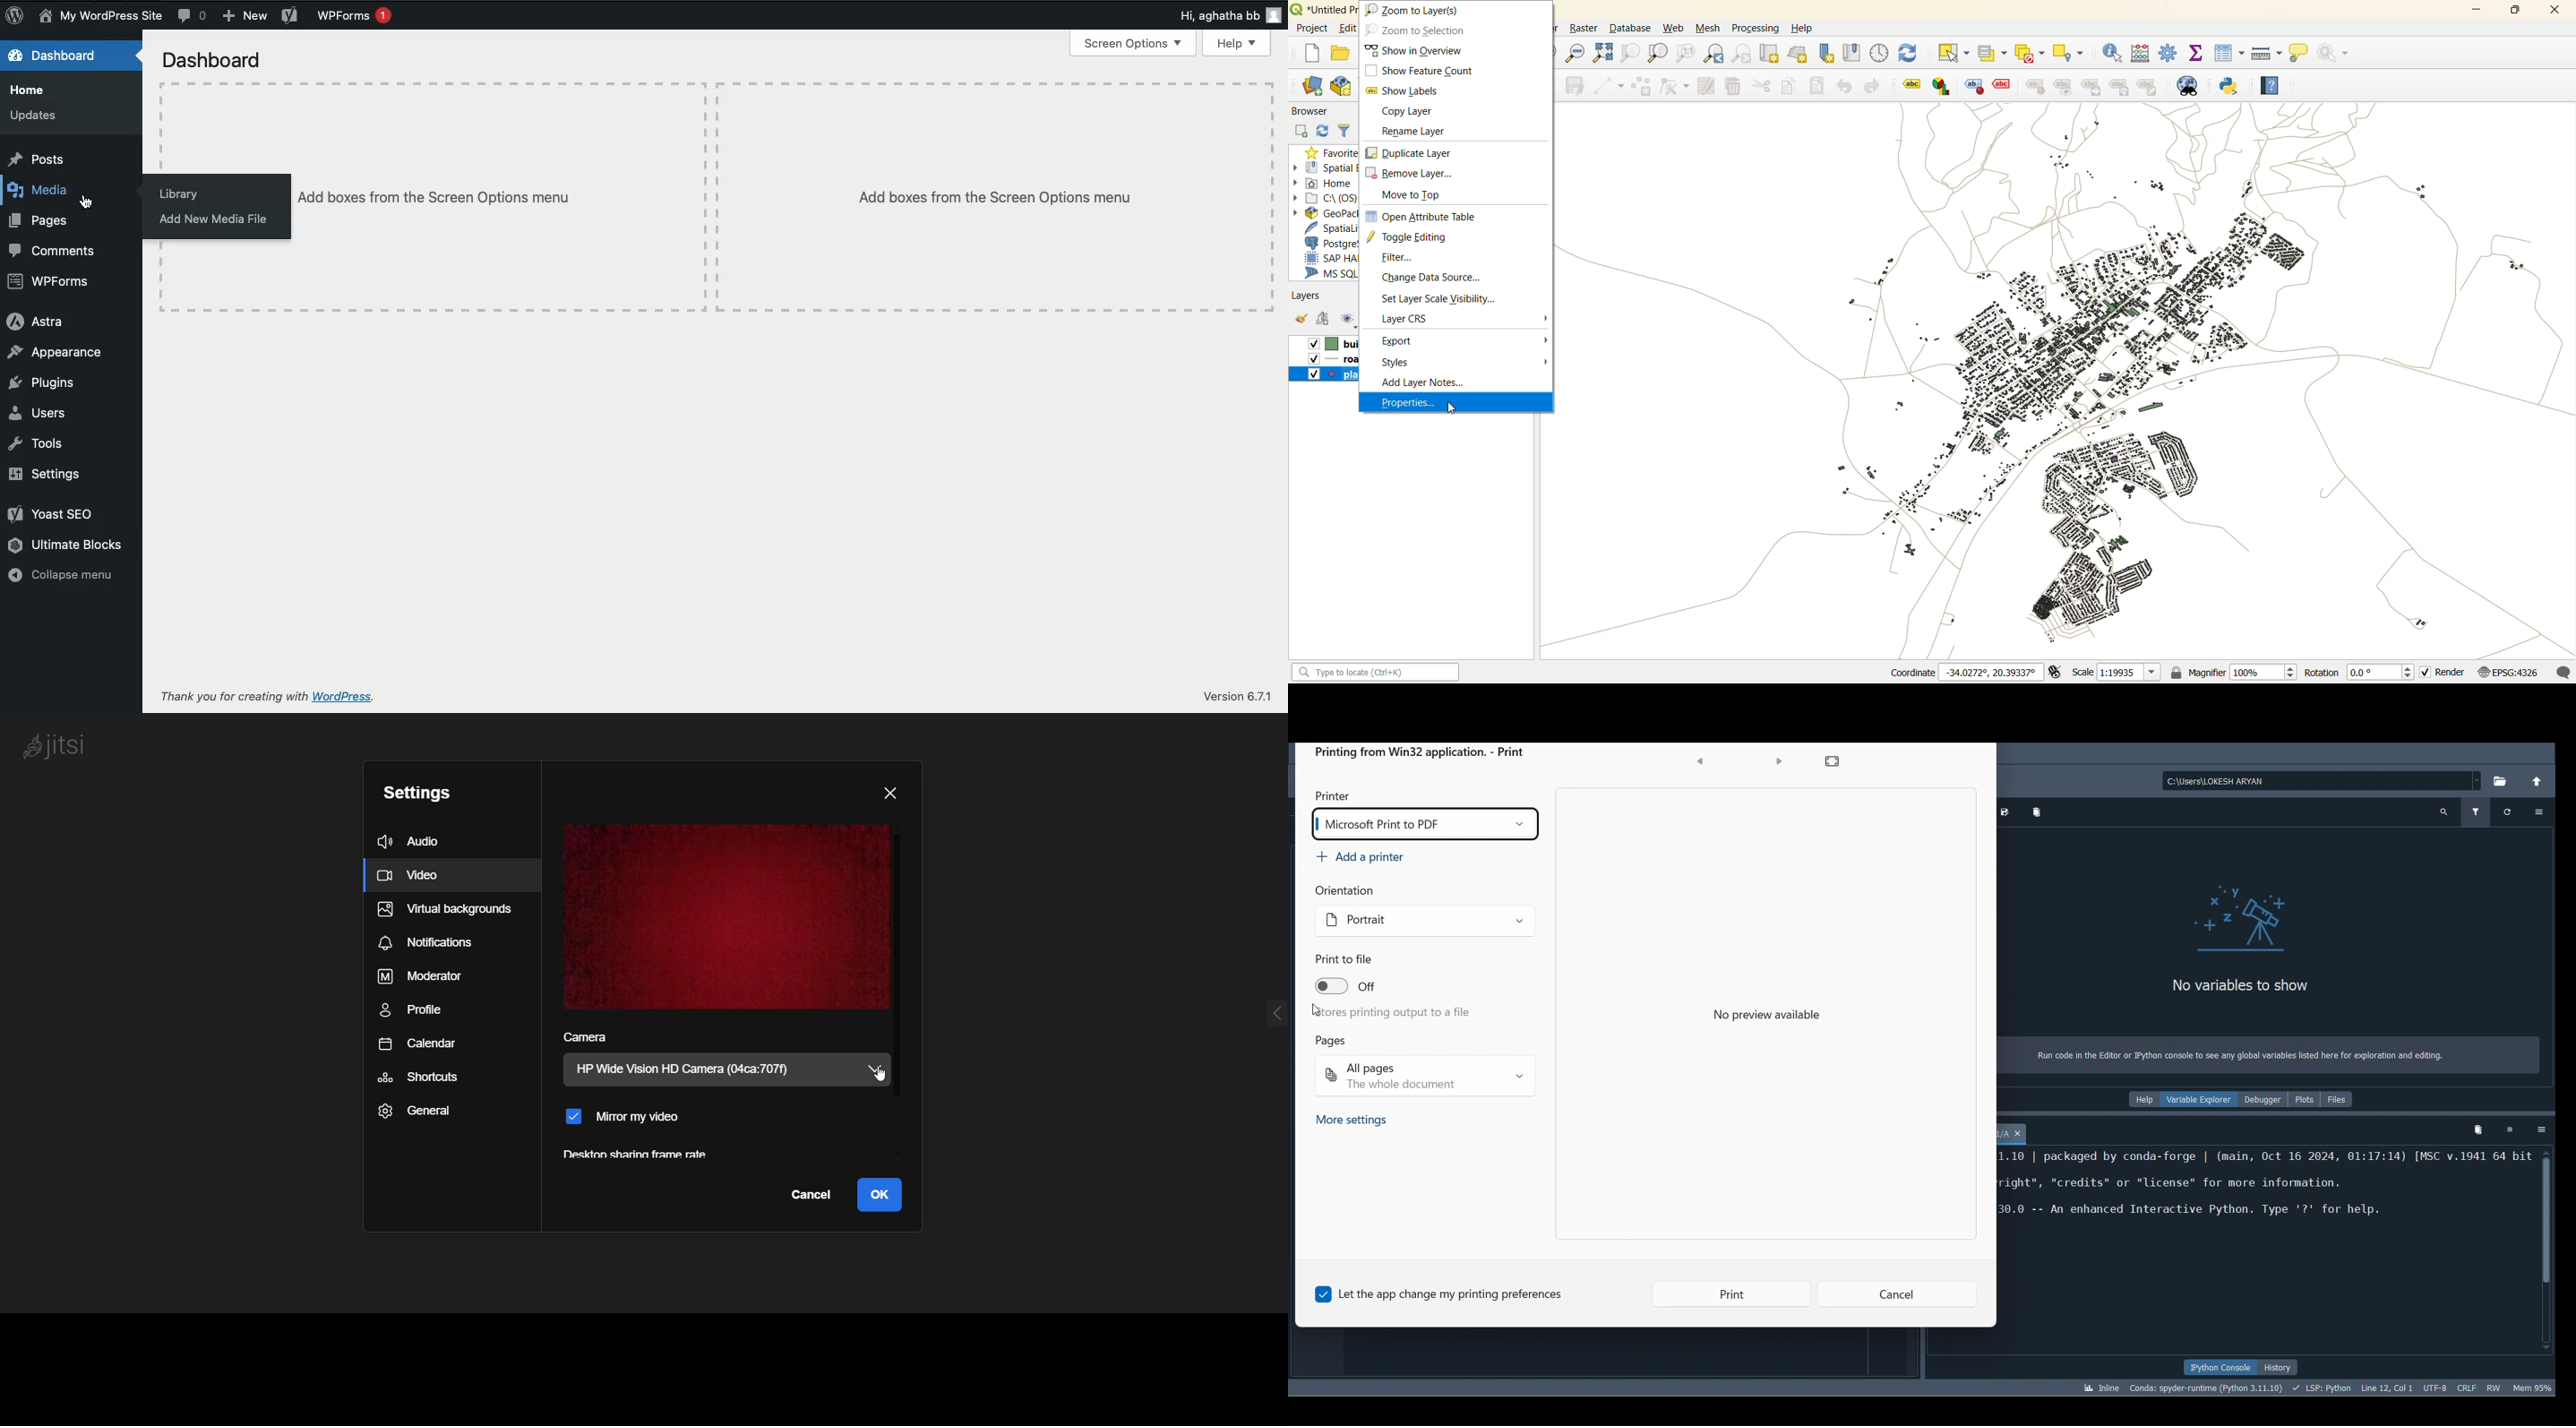 The width and height of the screenshot is (2576, 1428). What do you see at coordinates (1448, 298) in the screenshot?
I see `set layer scale visibility` at bounding box center [1448, 298].